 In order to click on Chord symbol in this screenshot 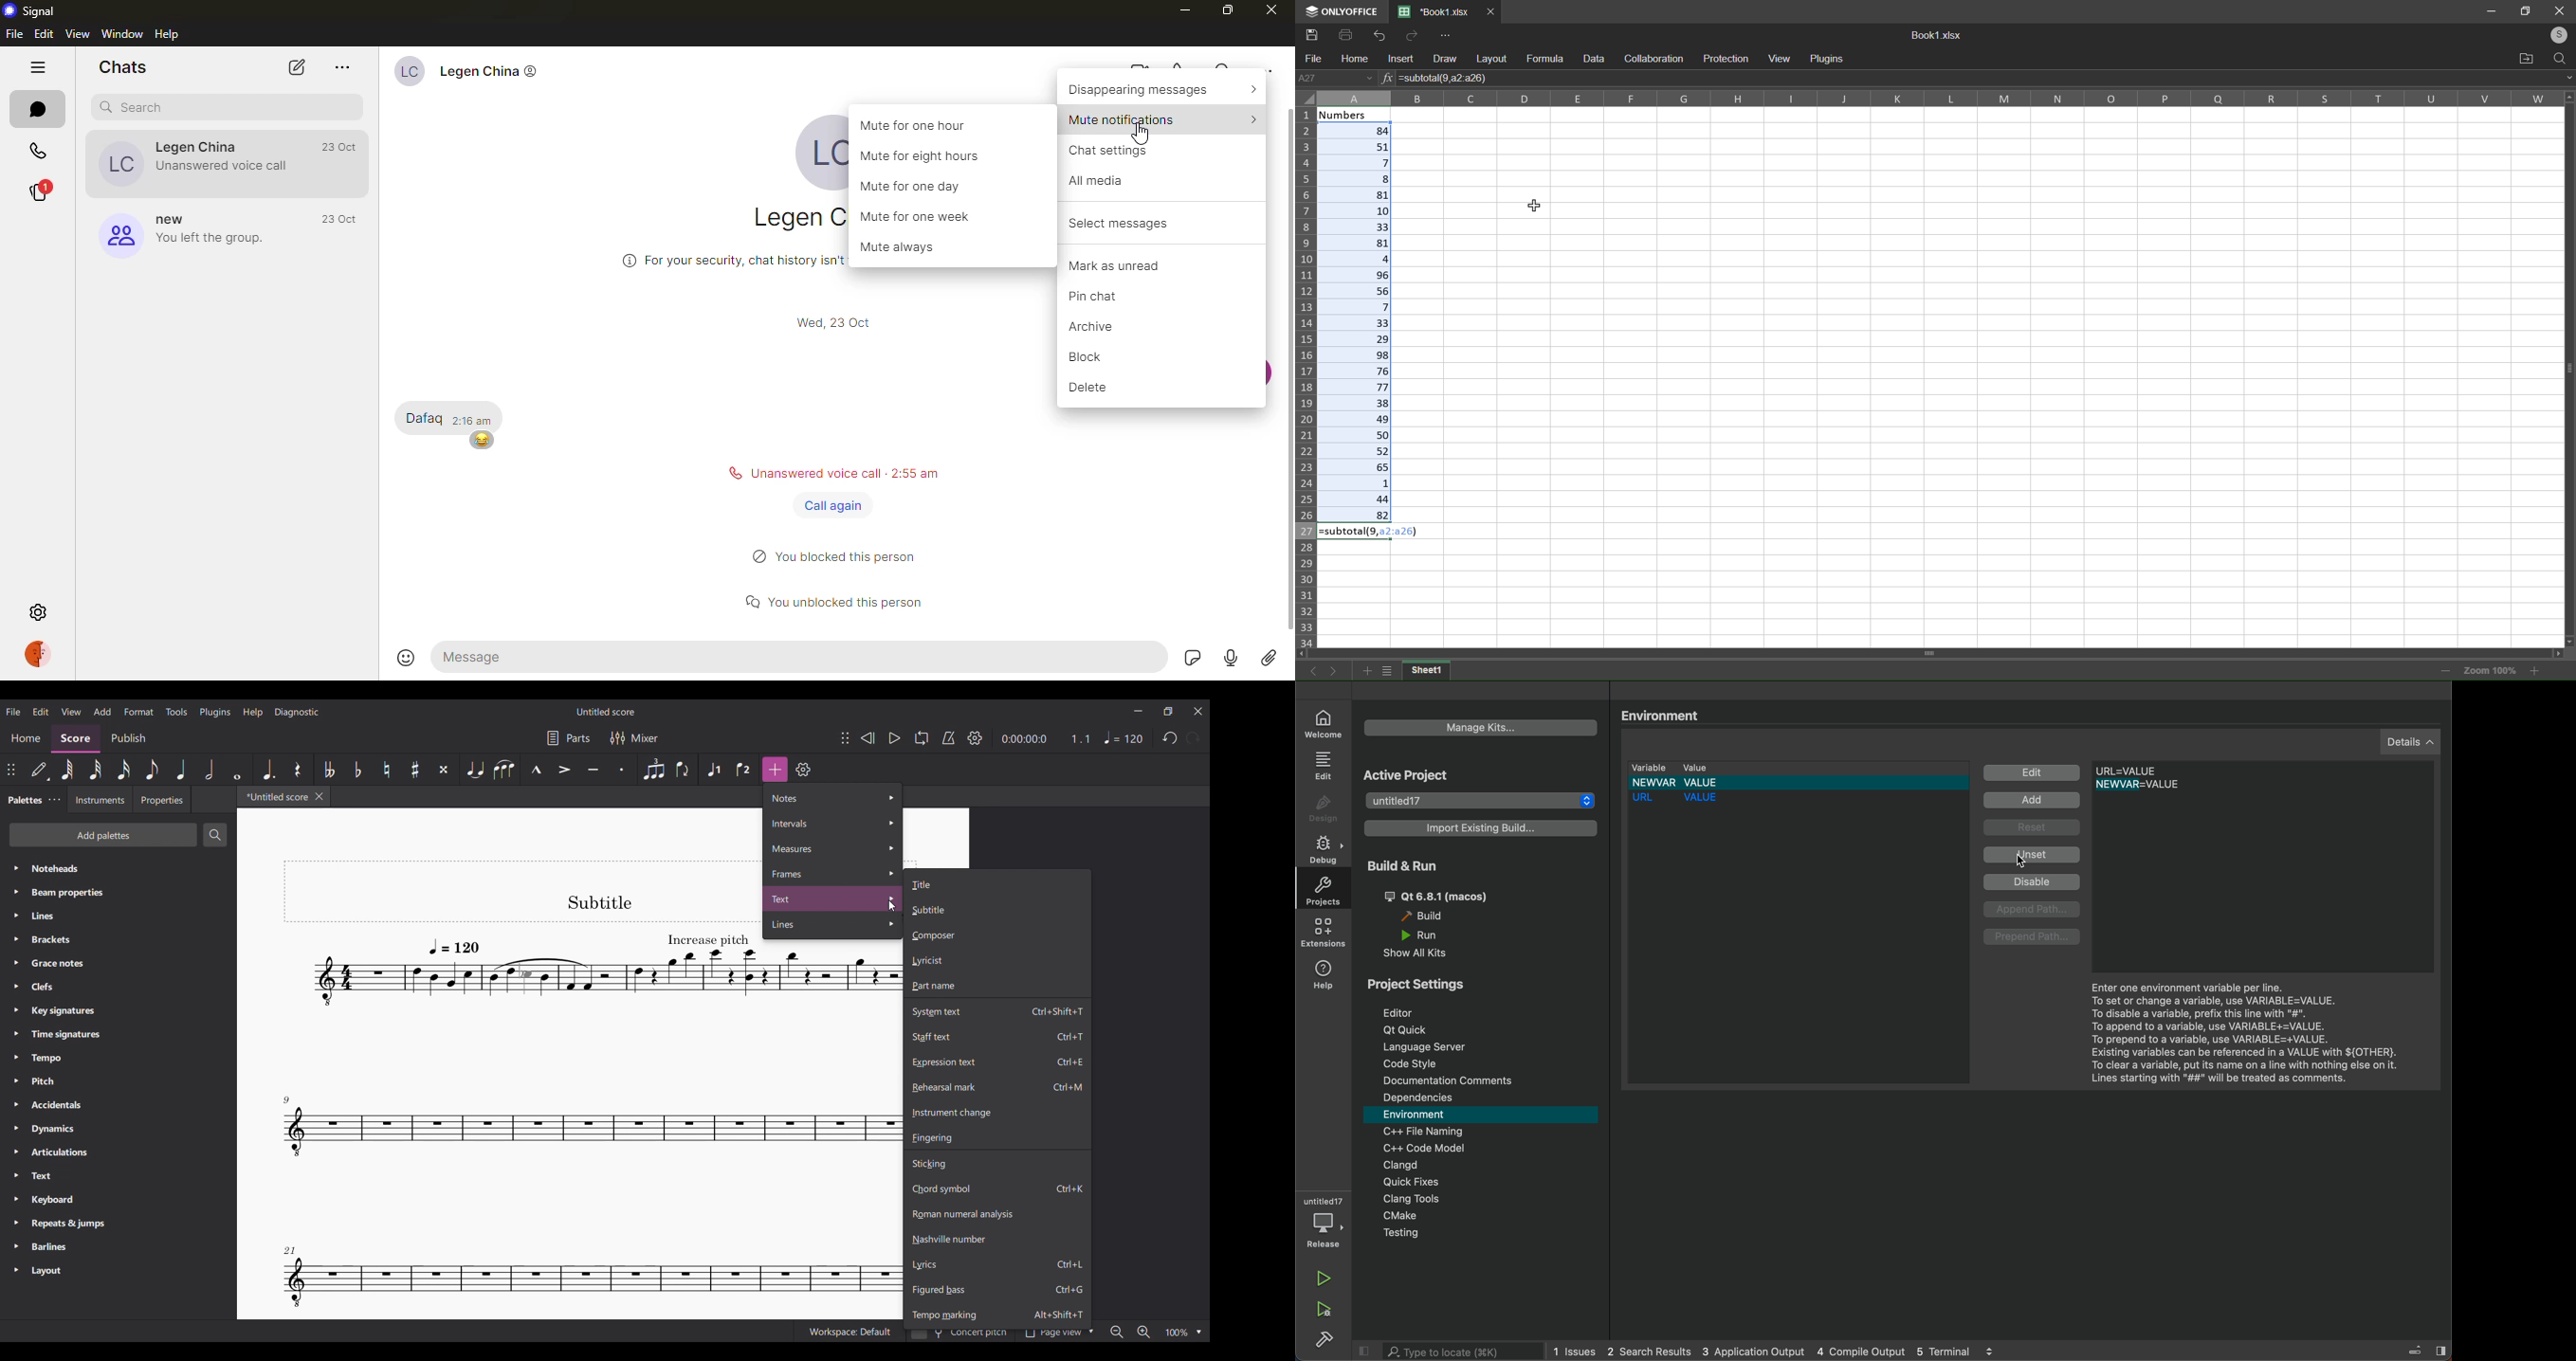, I will do `click(998, 1188)`.